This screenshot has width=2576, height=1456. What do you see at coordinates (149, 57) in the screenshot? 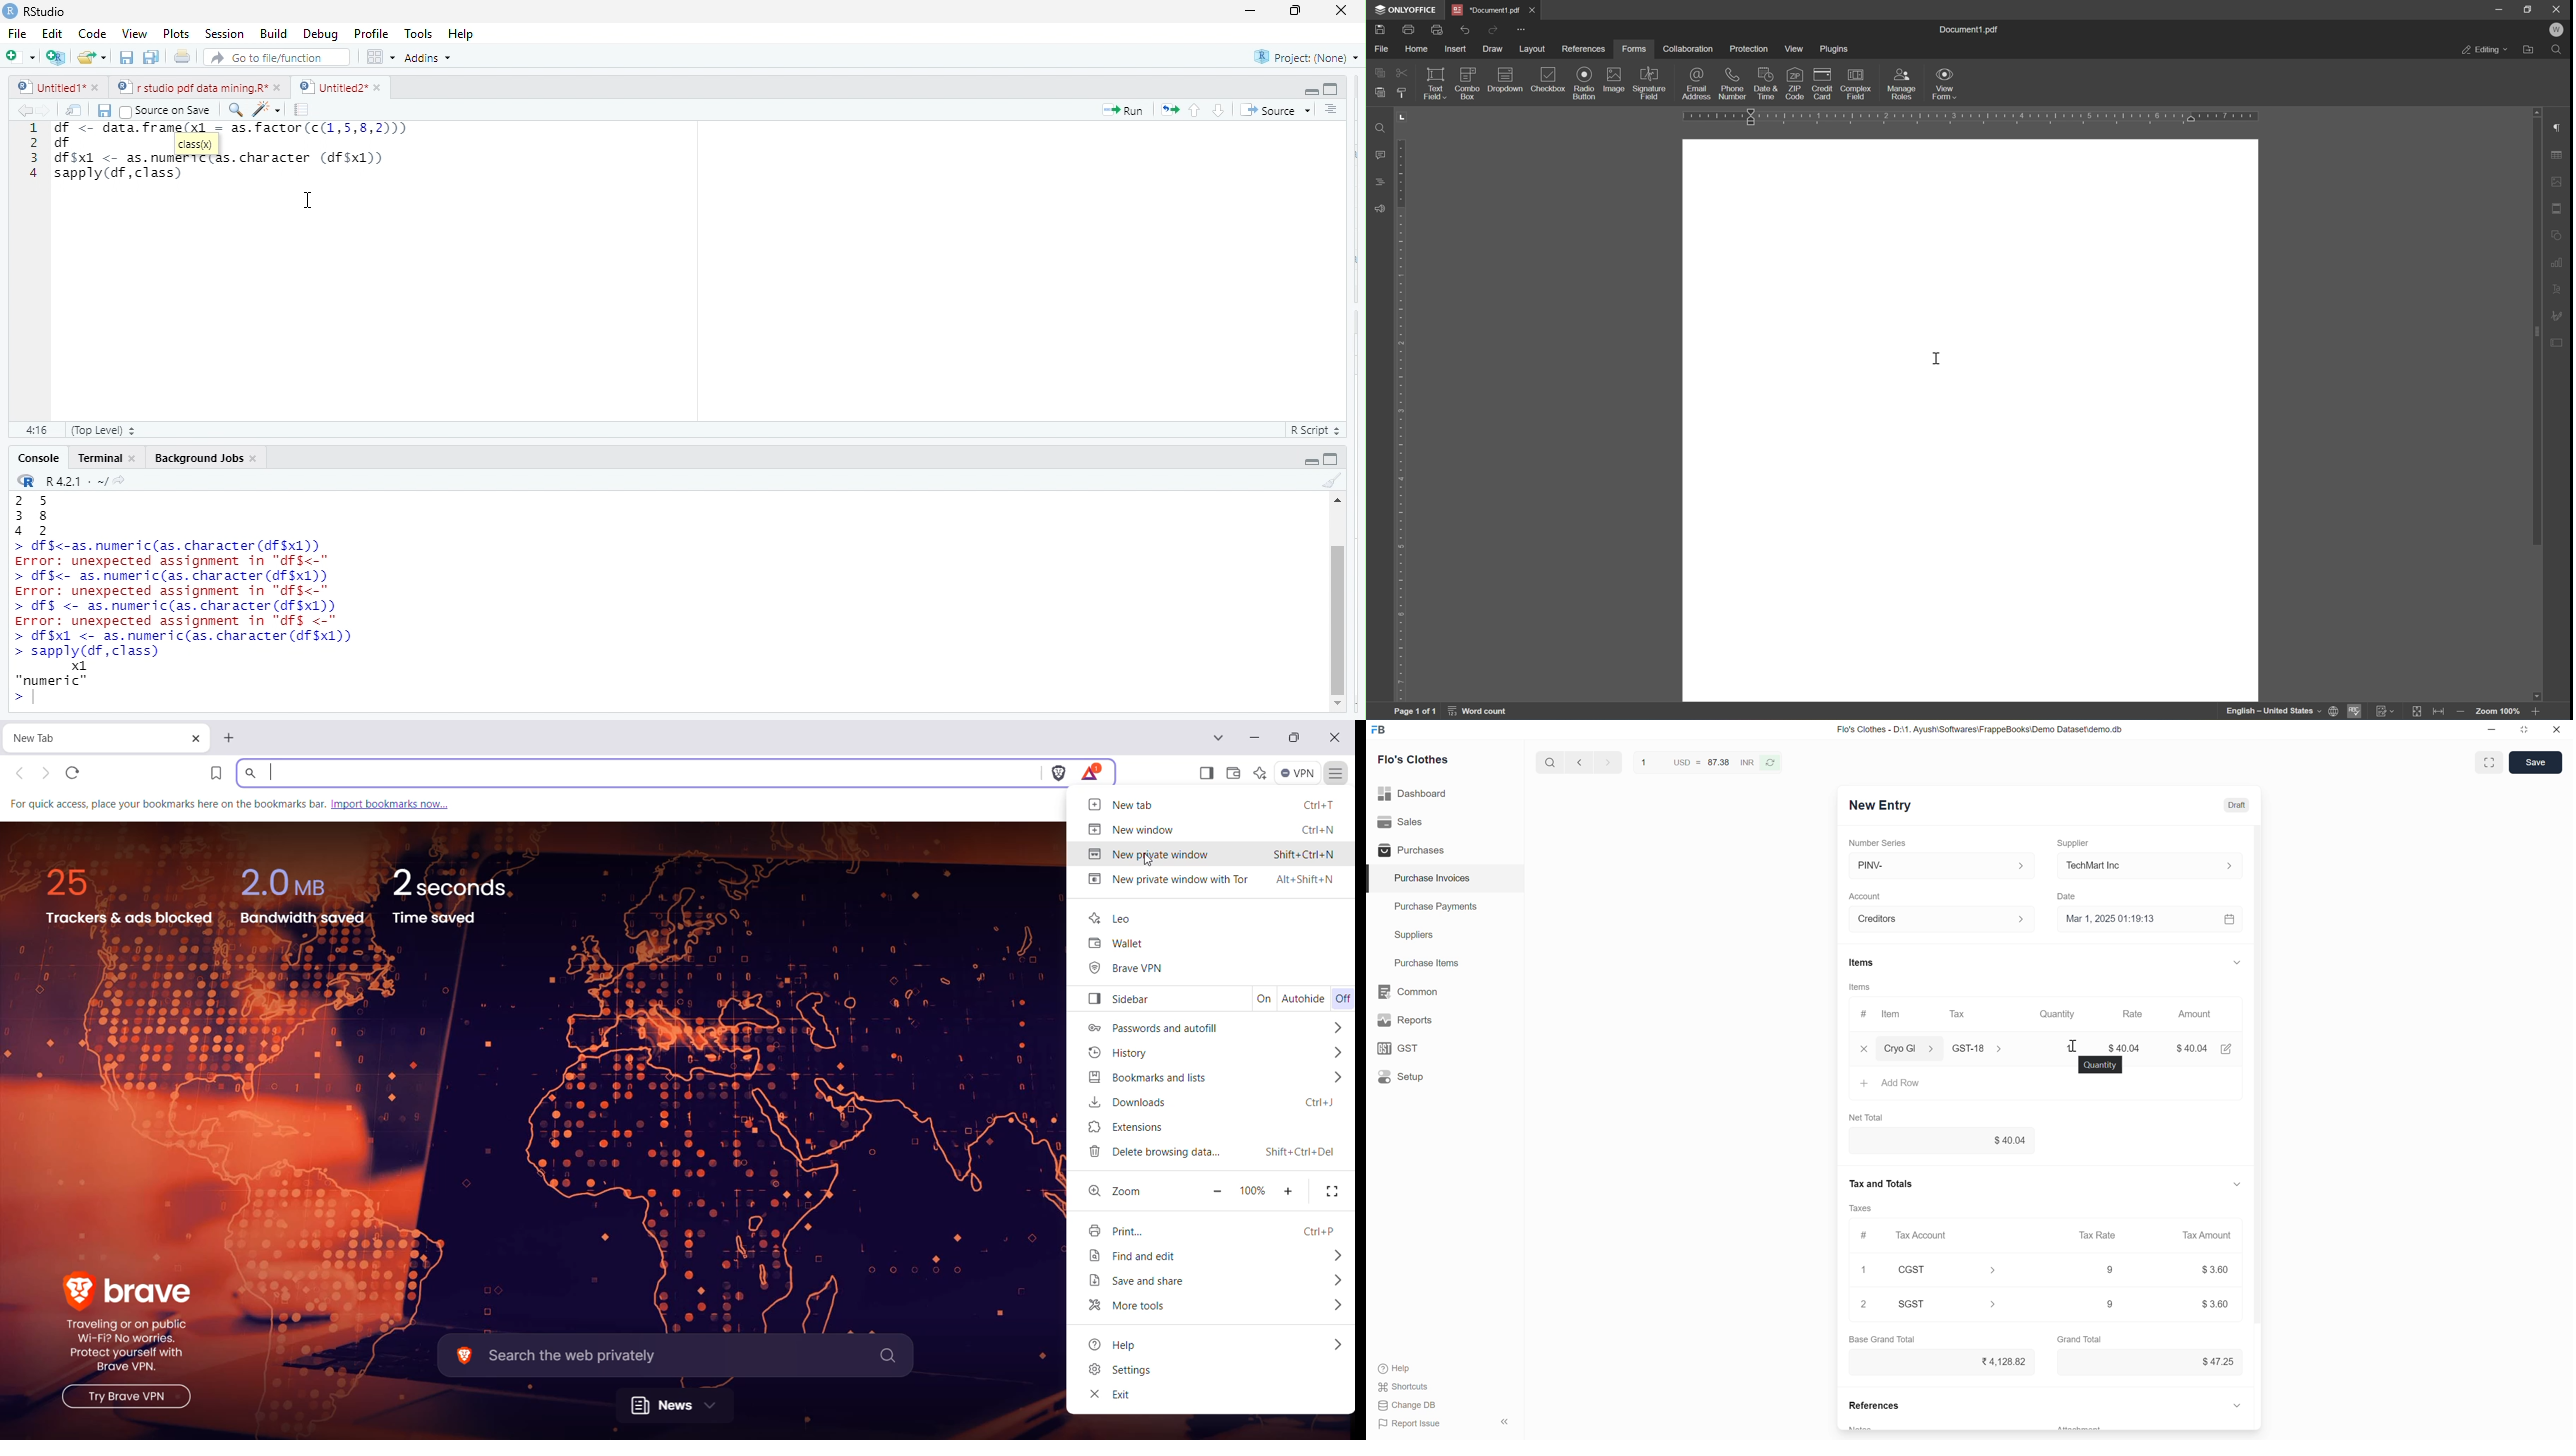
I see `save all open documents` at bounding box center [149, 57].